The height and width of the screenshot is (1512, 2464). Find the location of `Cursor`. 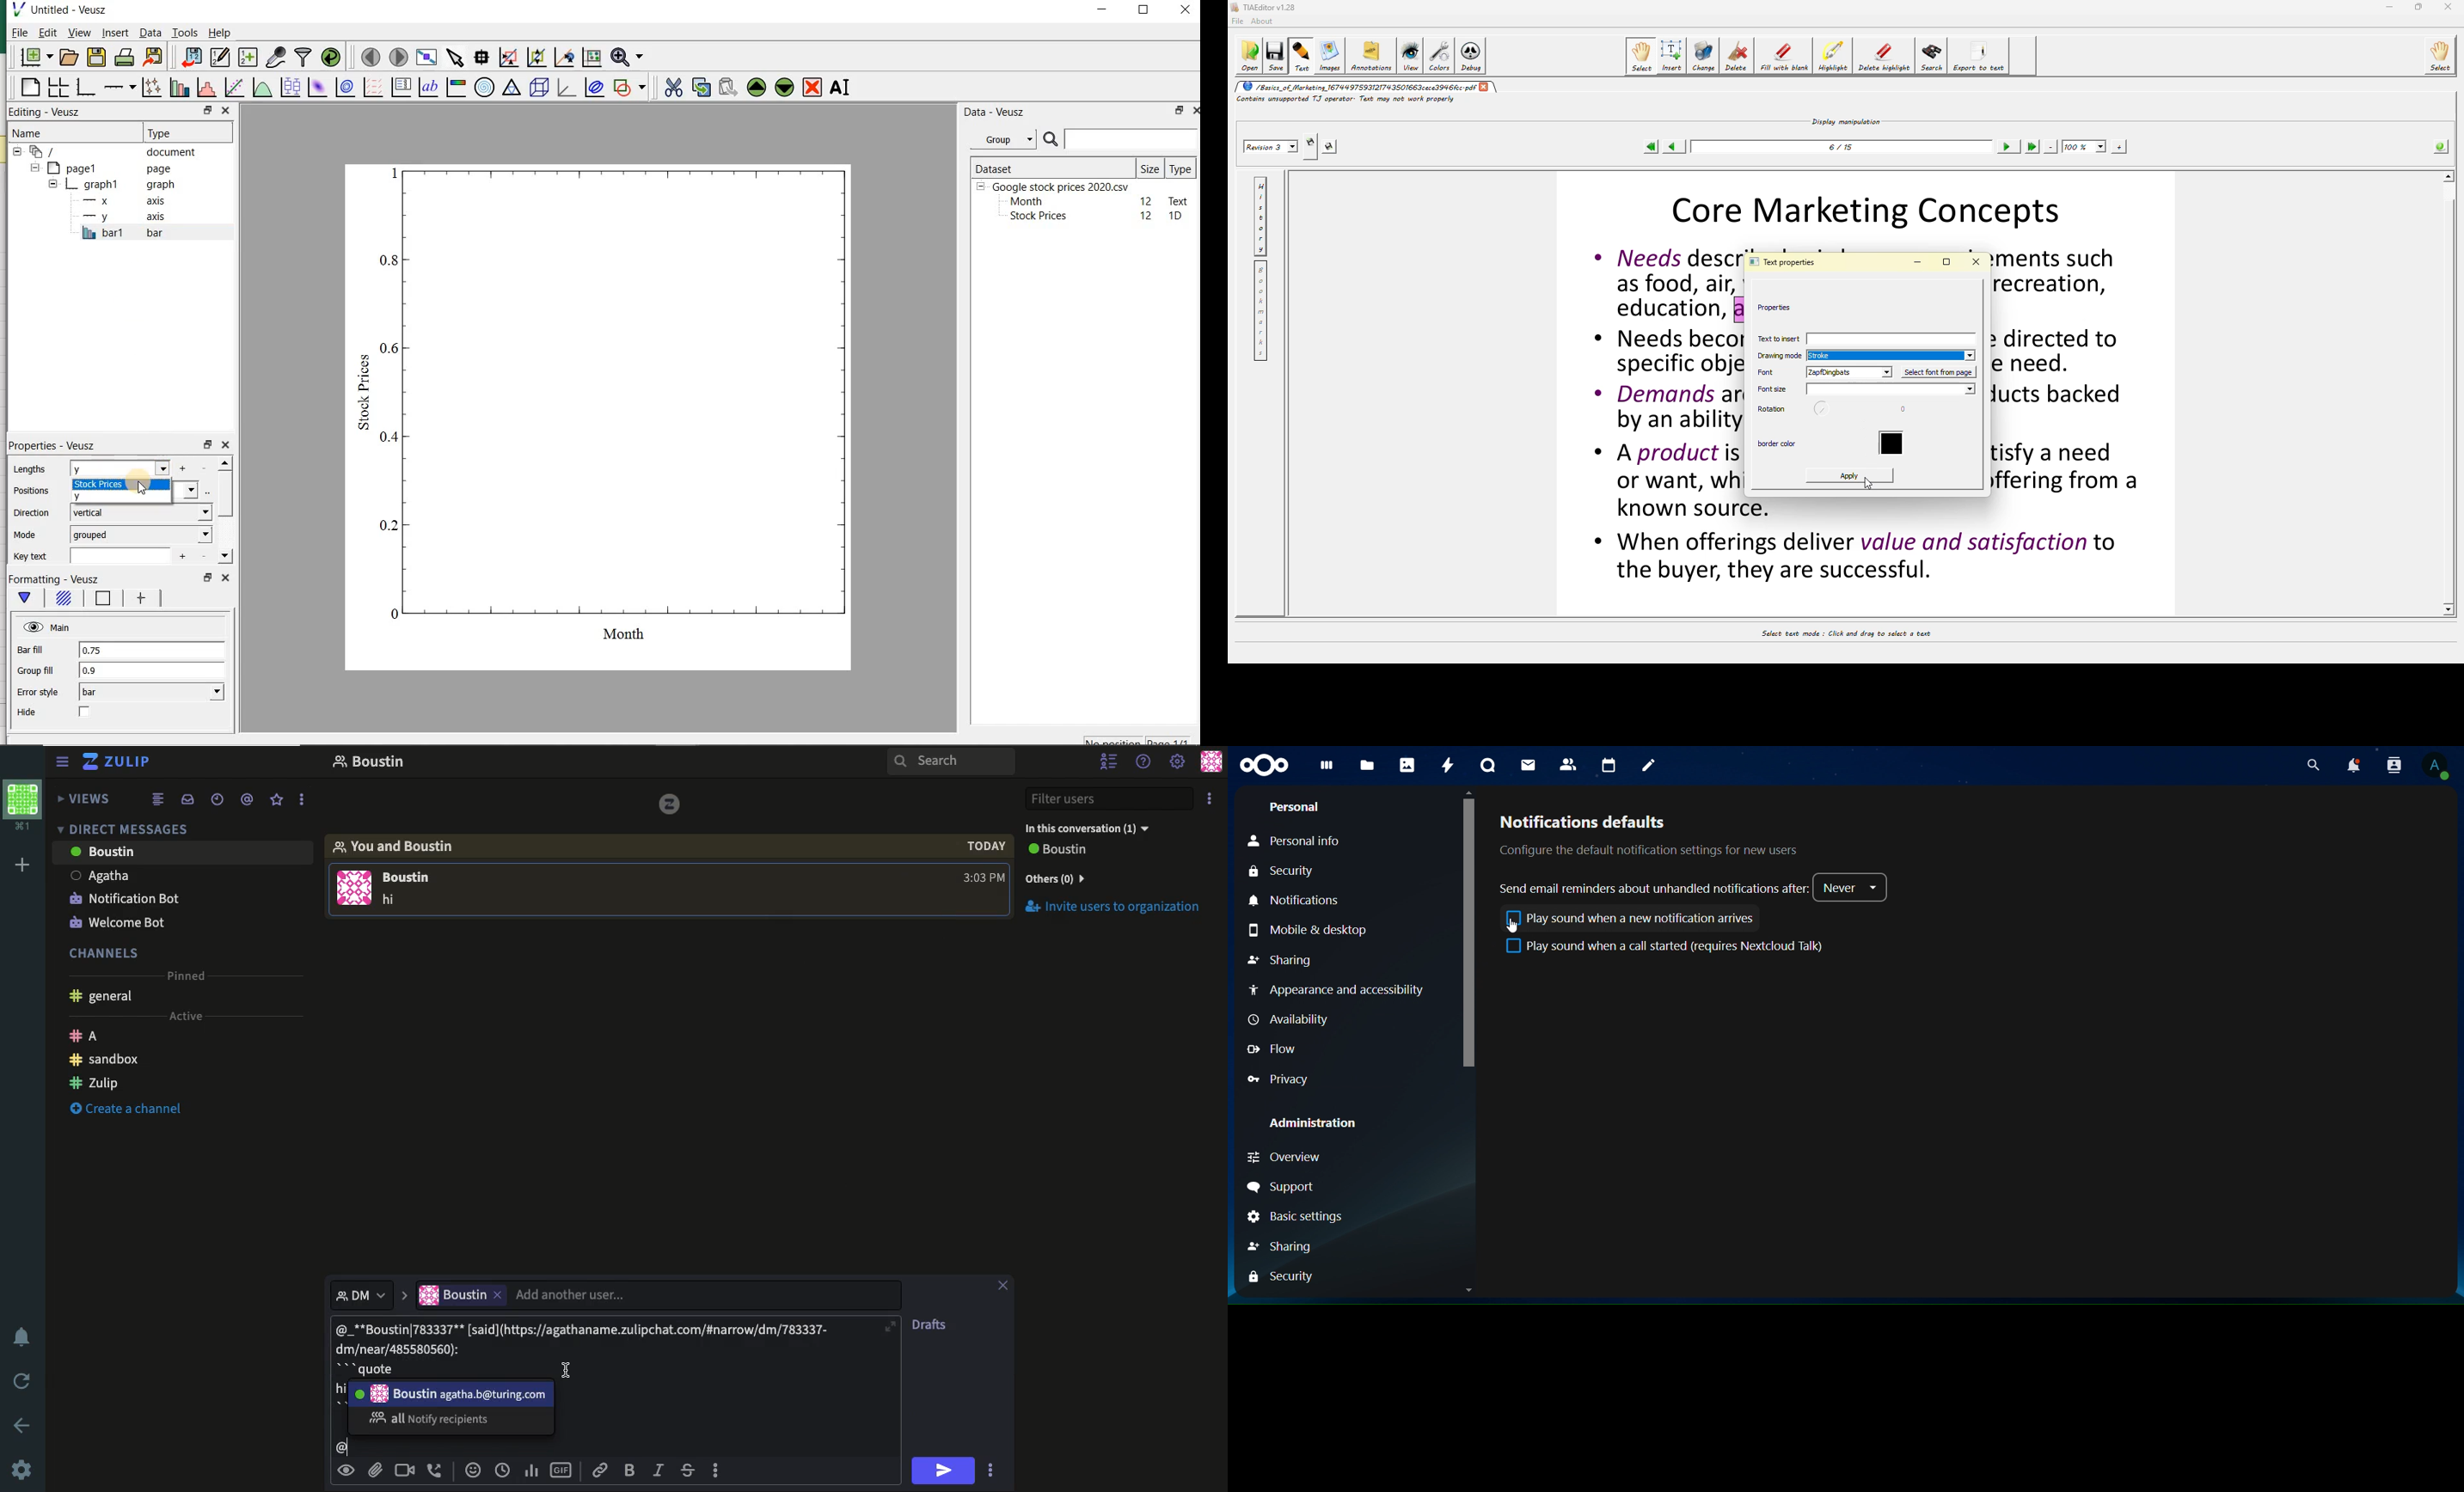

Cursor is located at coordinates (1516, 927).